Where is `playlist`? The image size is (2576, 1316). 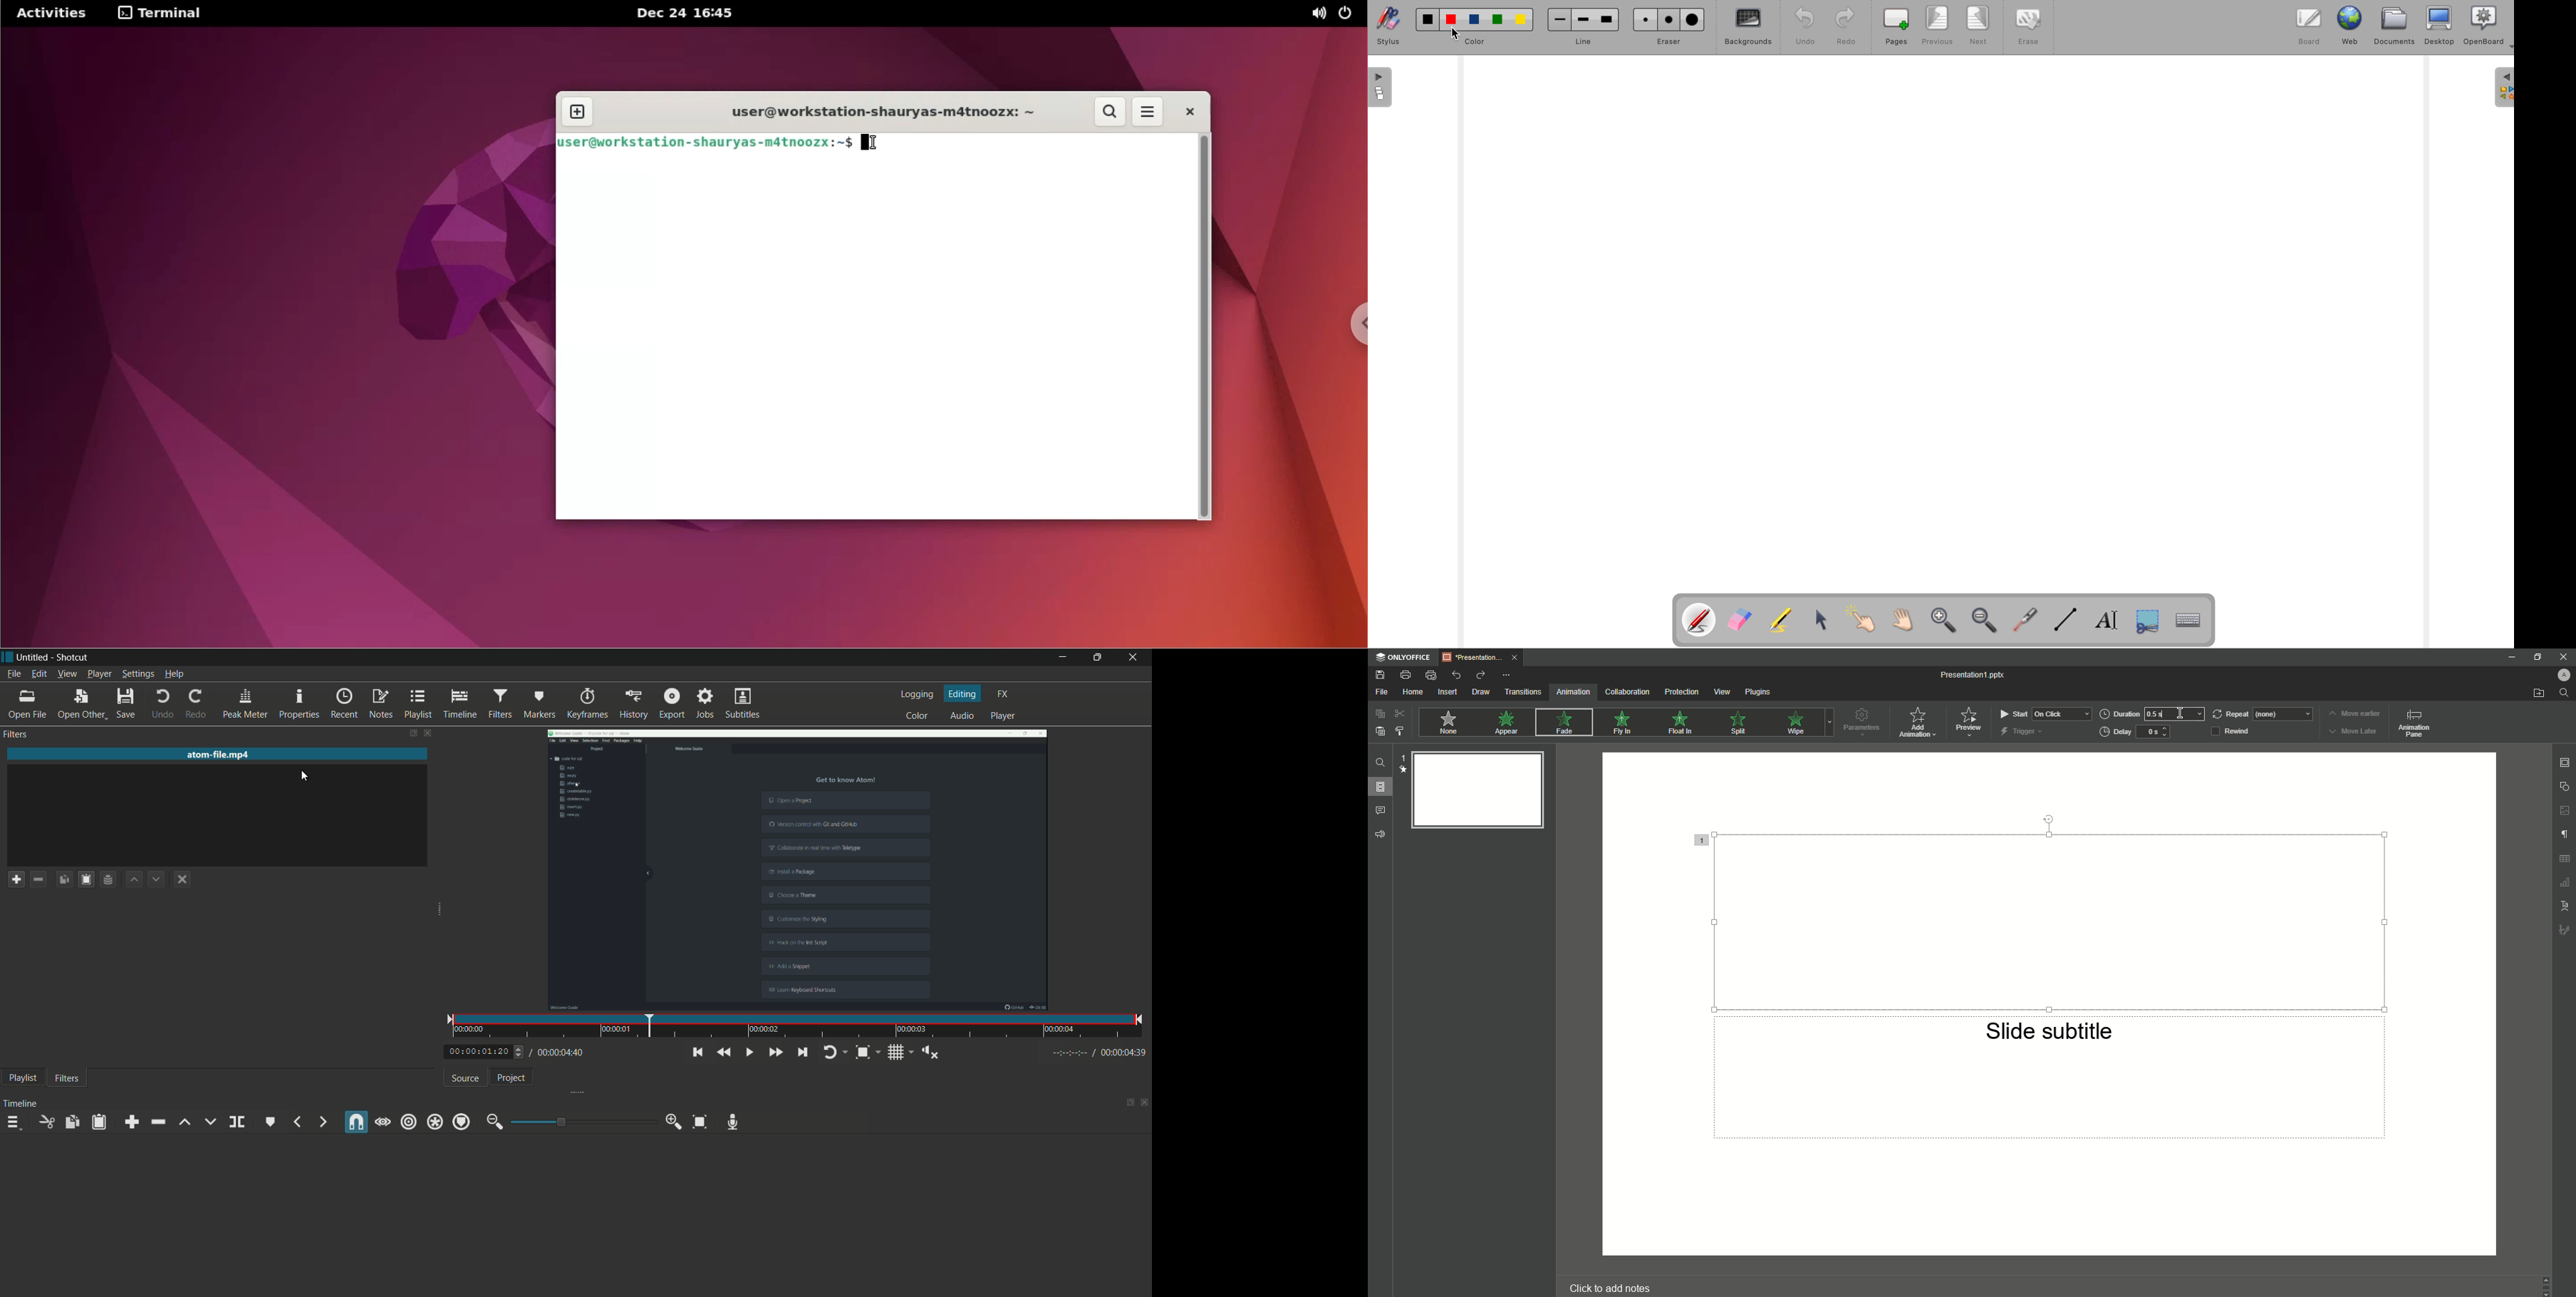 playlist is located at coordinates (20, 1079).